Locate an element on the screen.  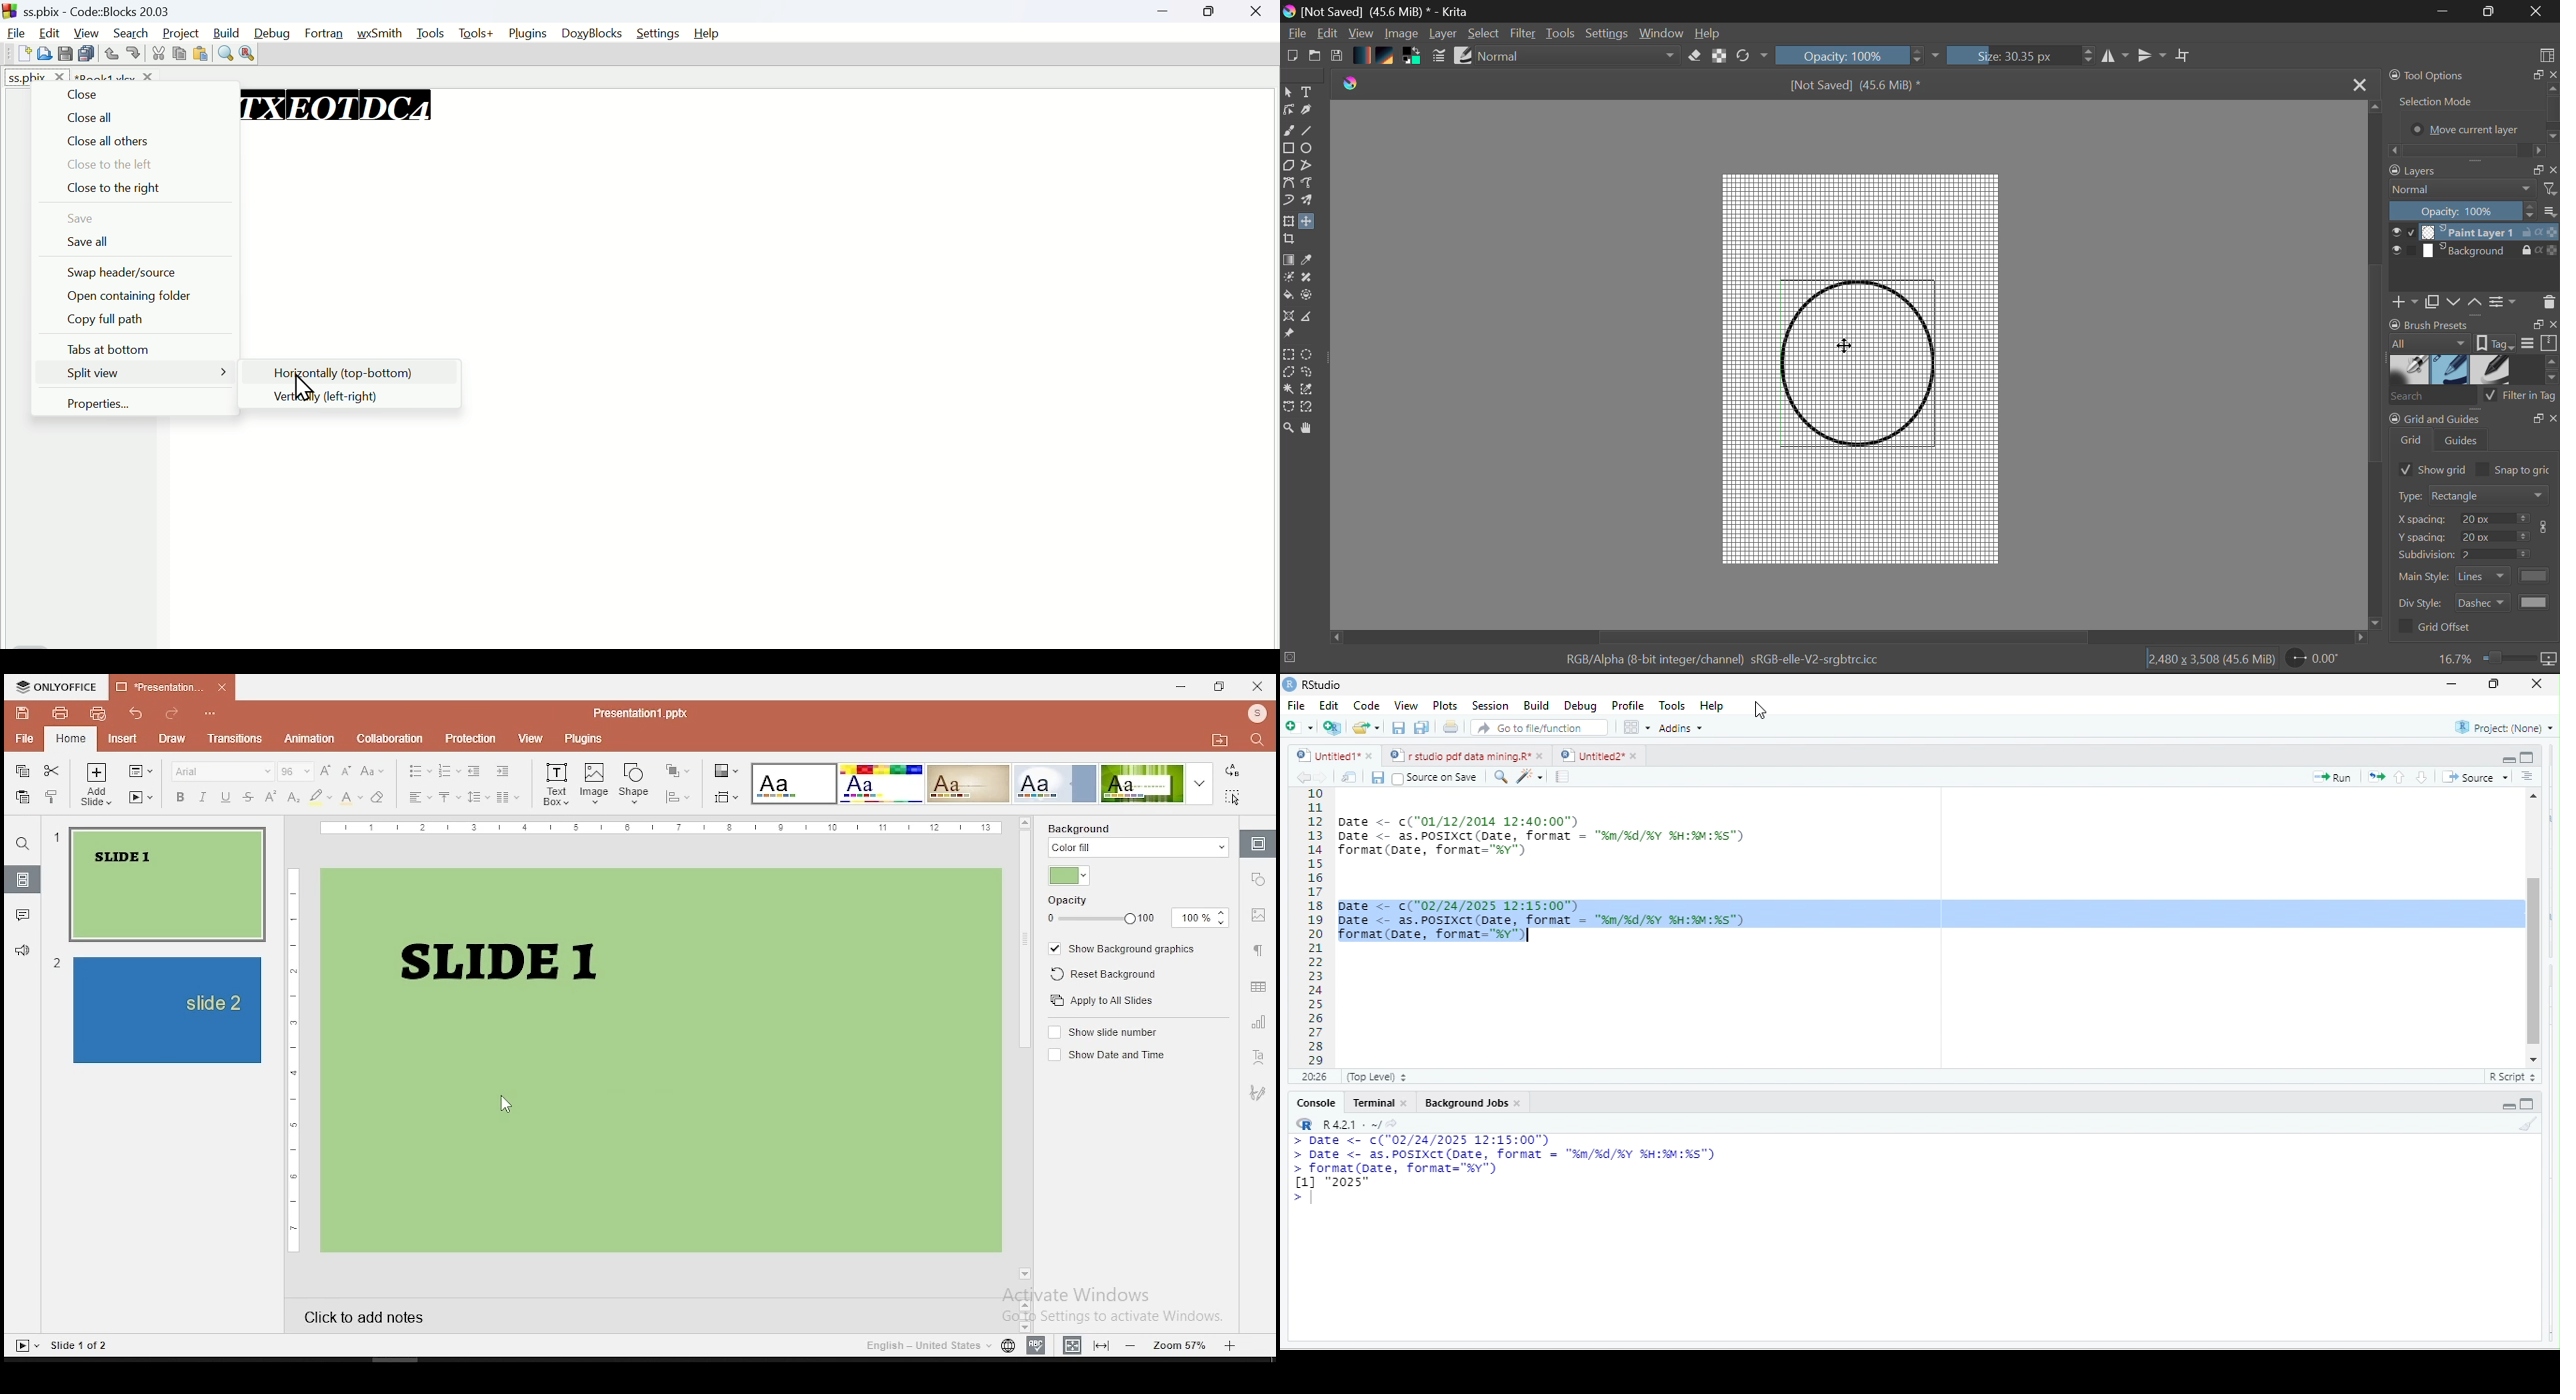
redo is located at coordinates (168, 714).